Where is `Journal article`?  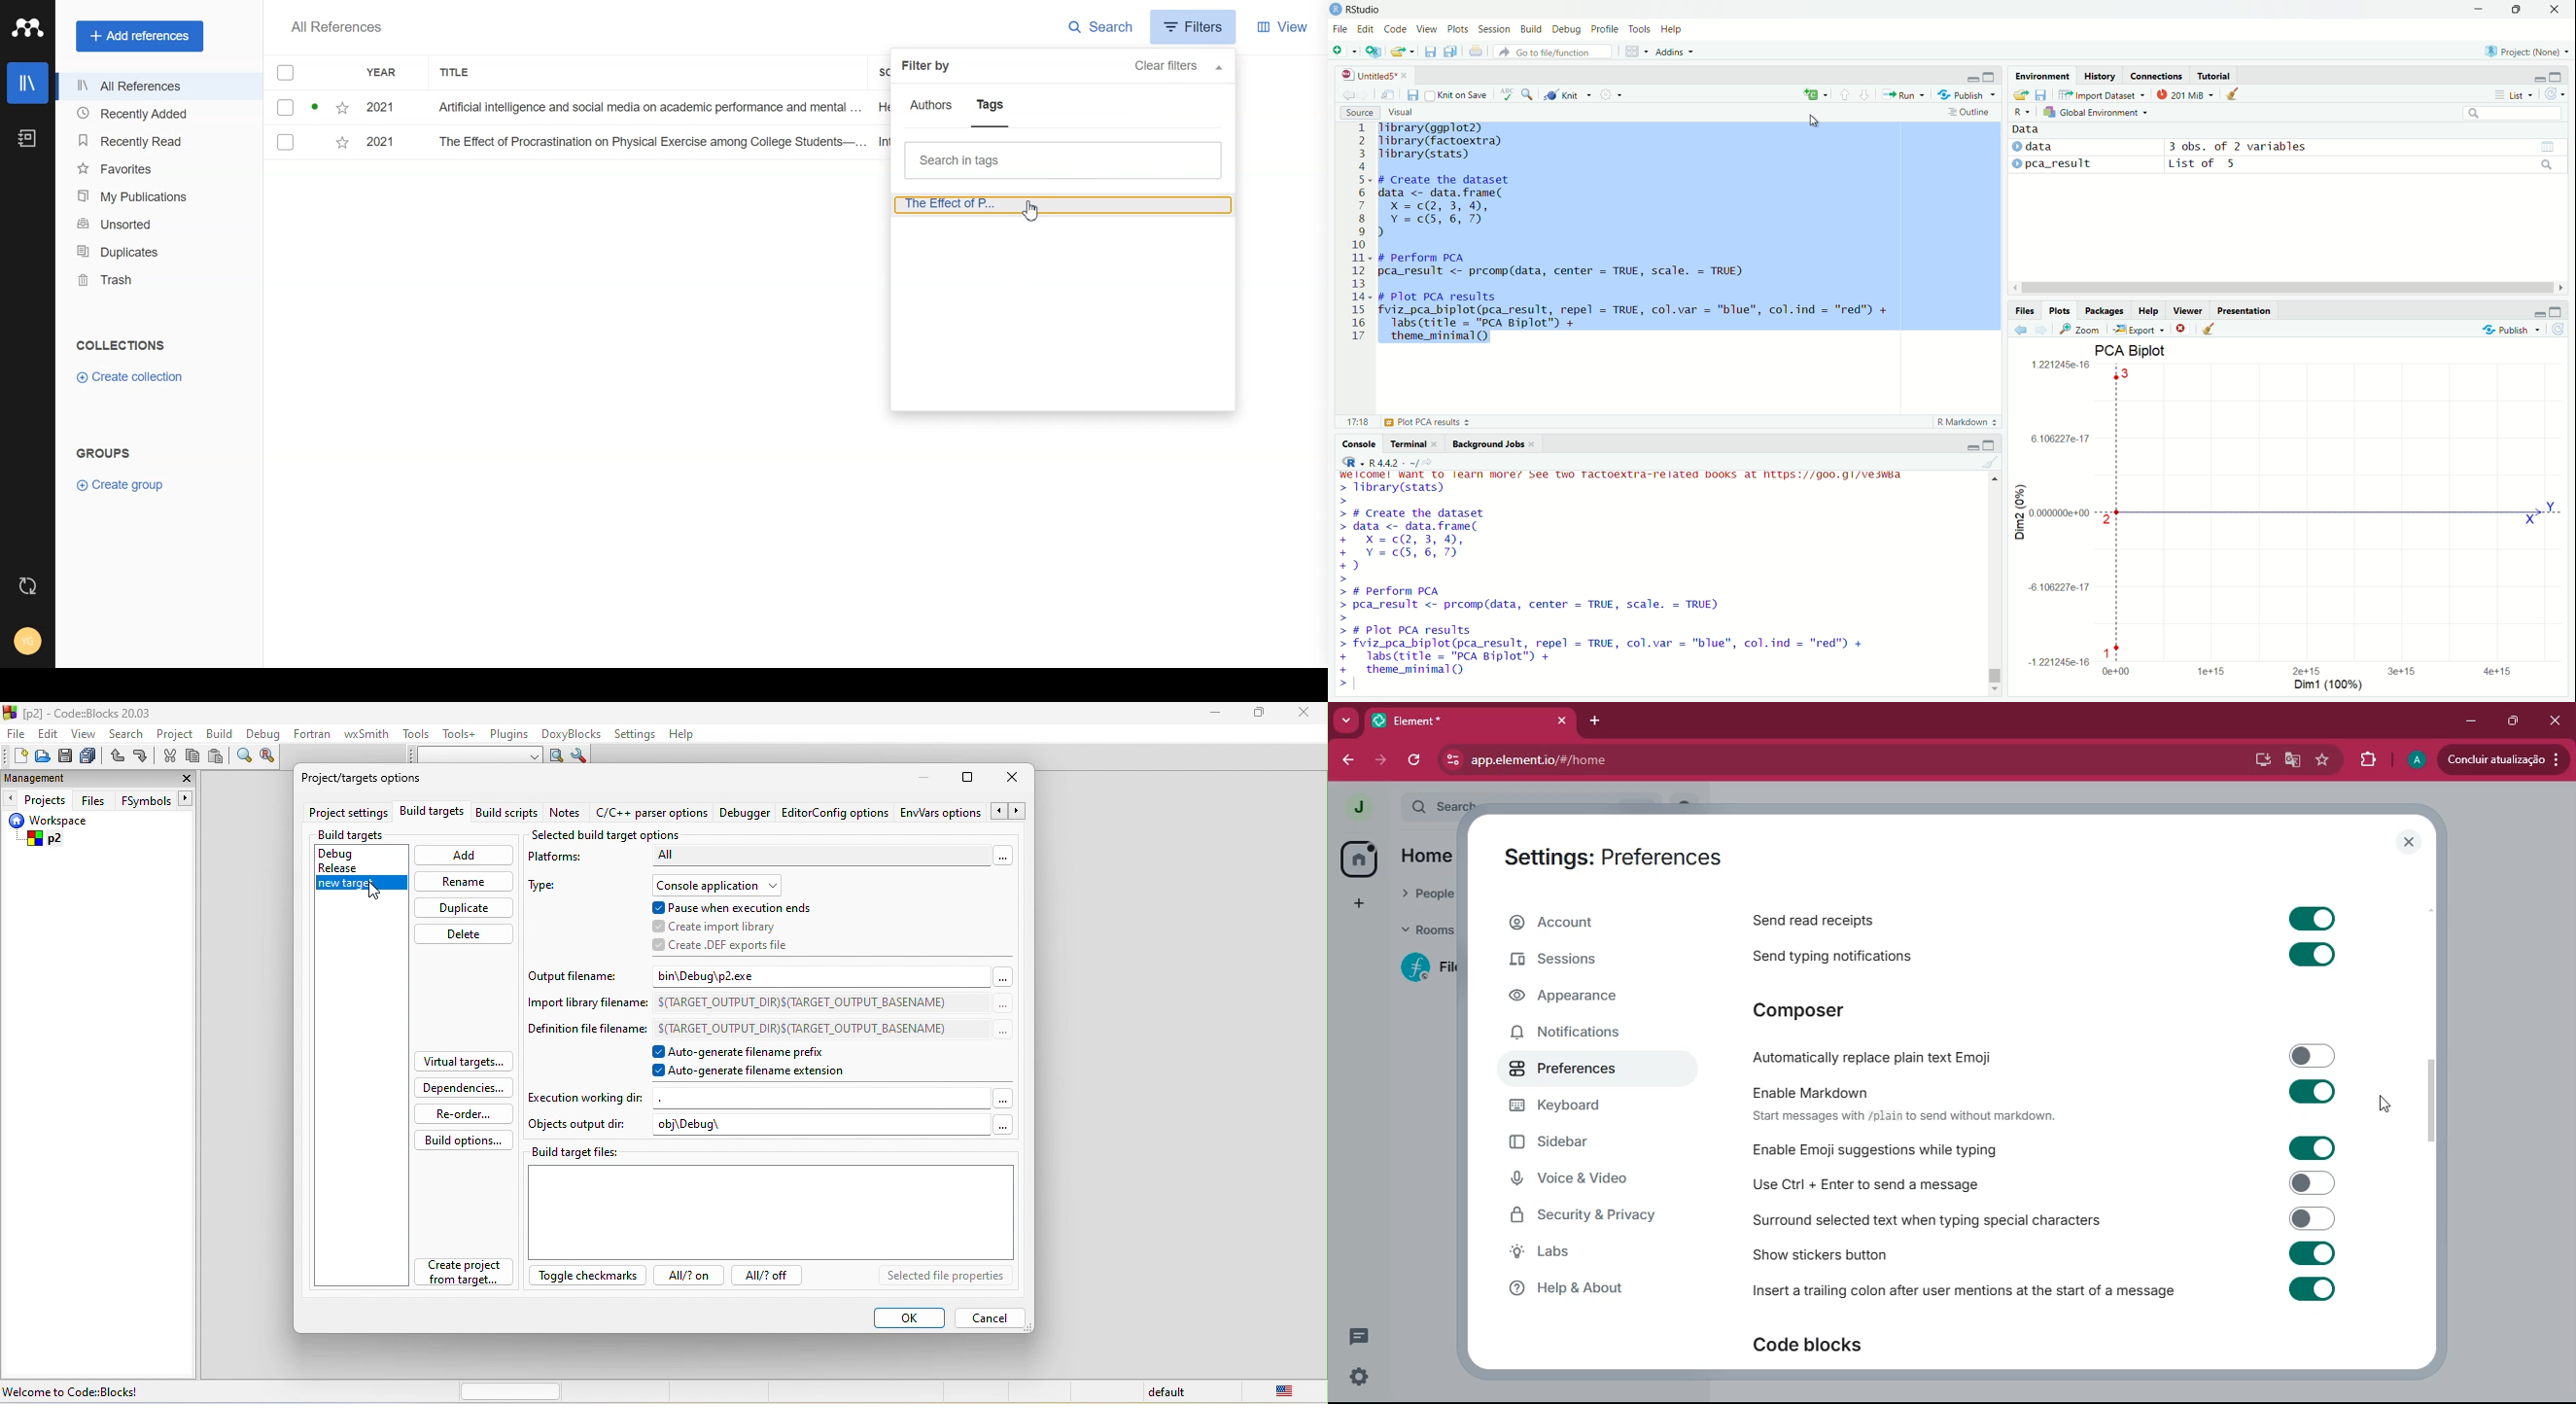 Journal article is located at coordinates (1064, 204).